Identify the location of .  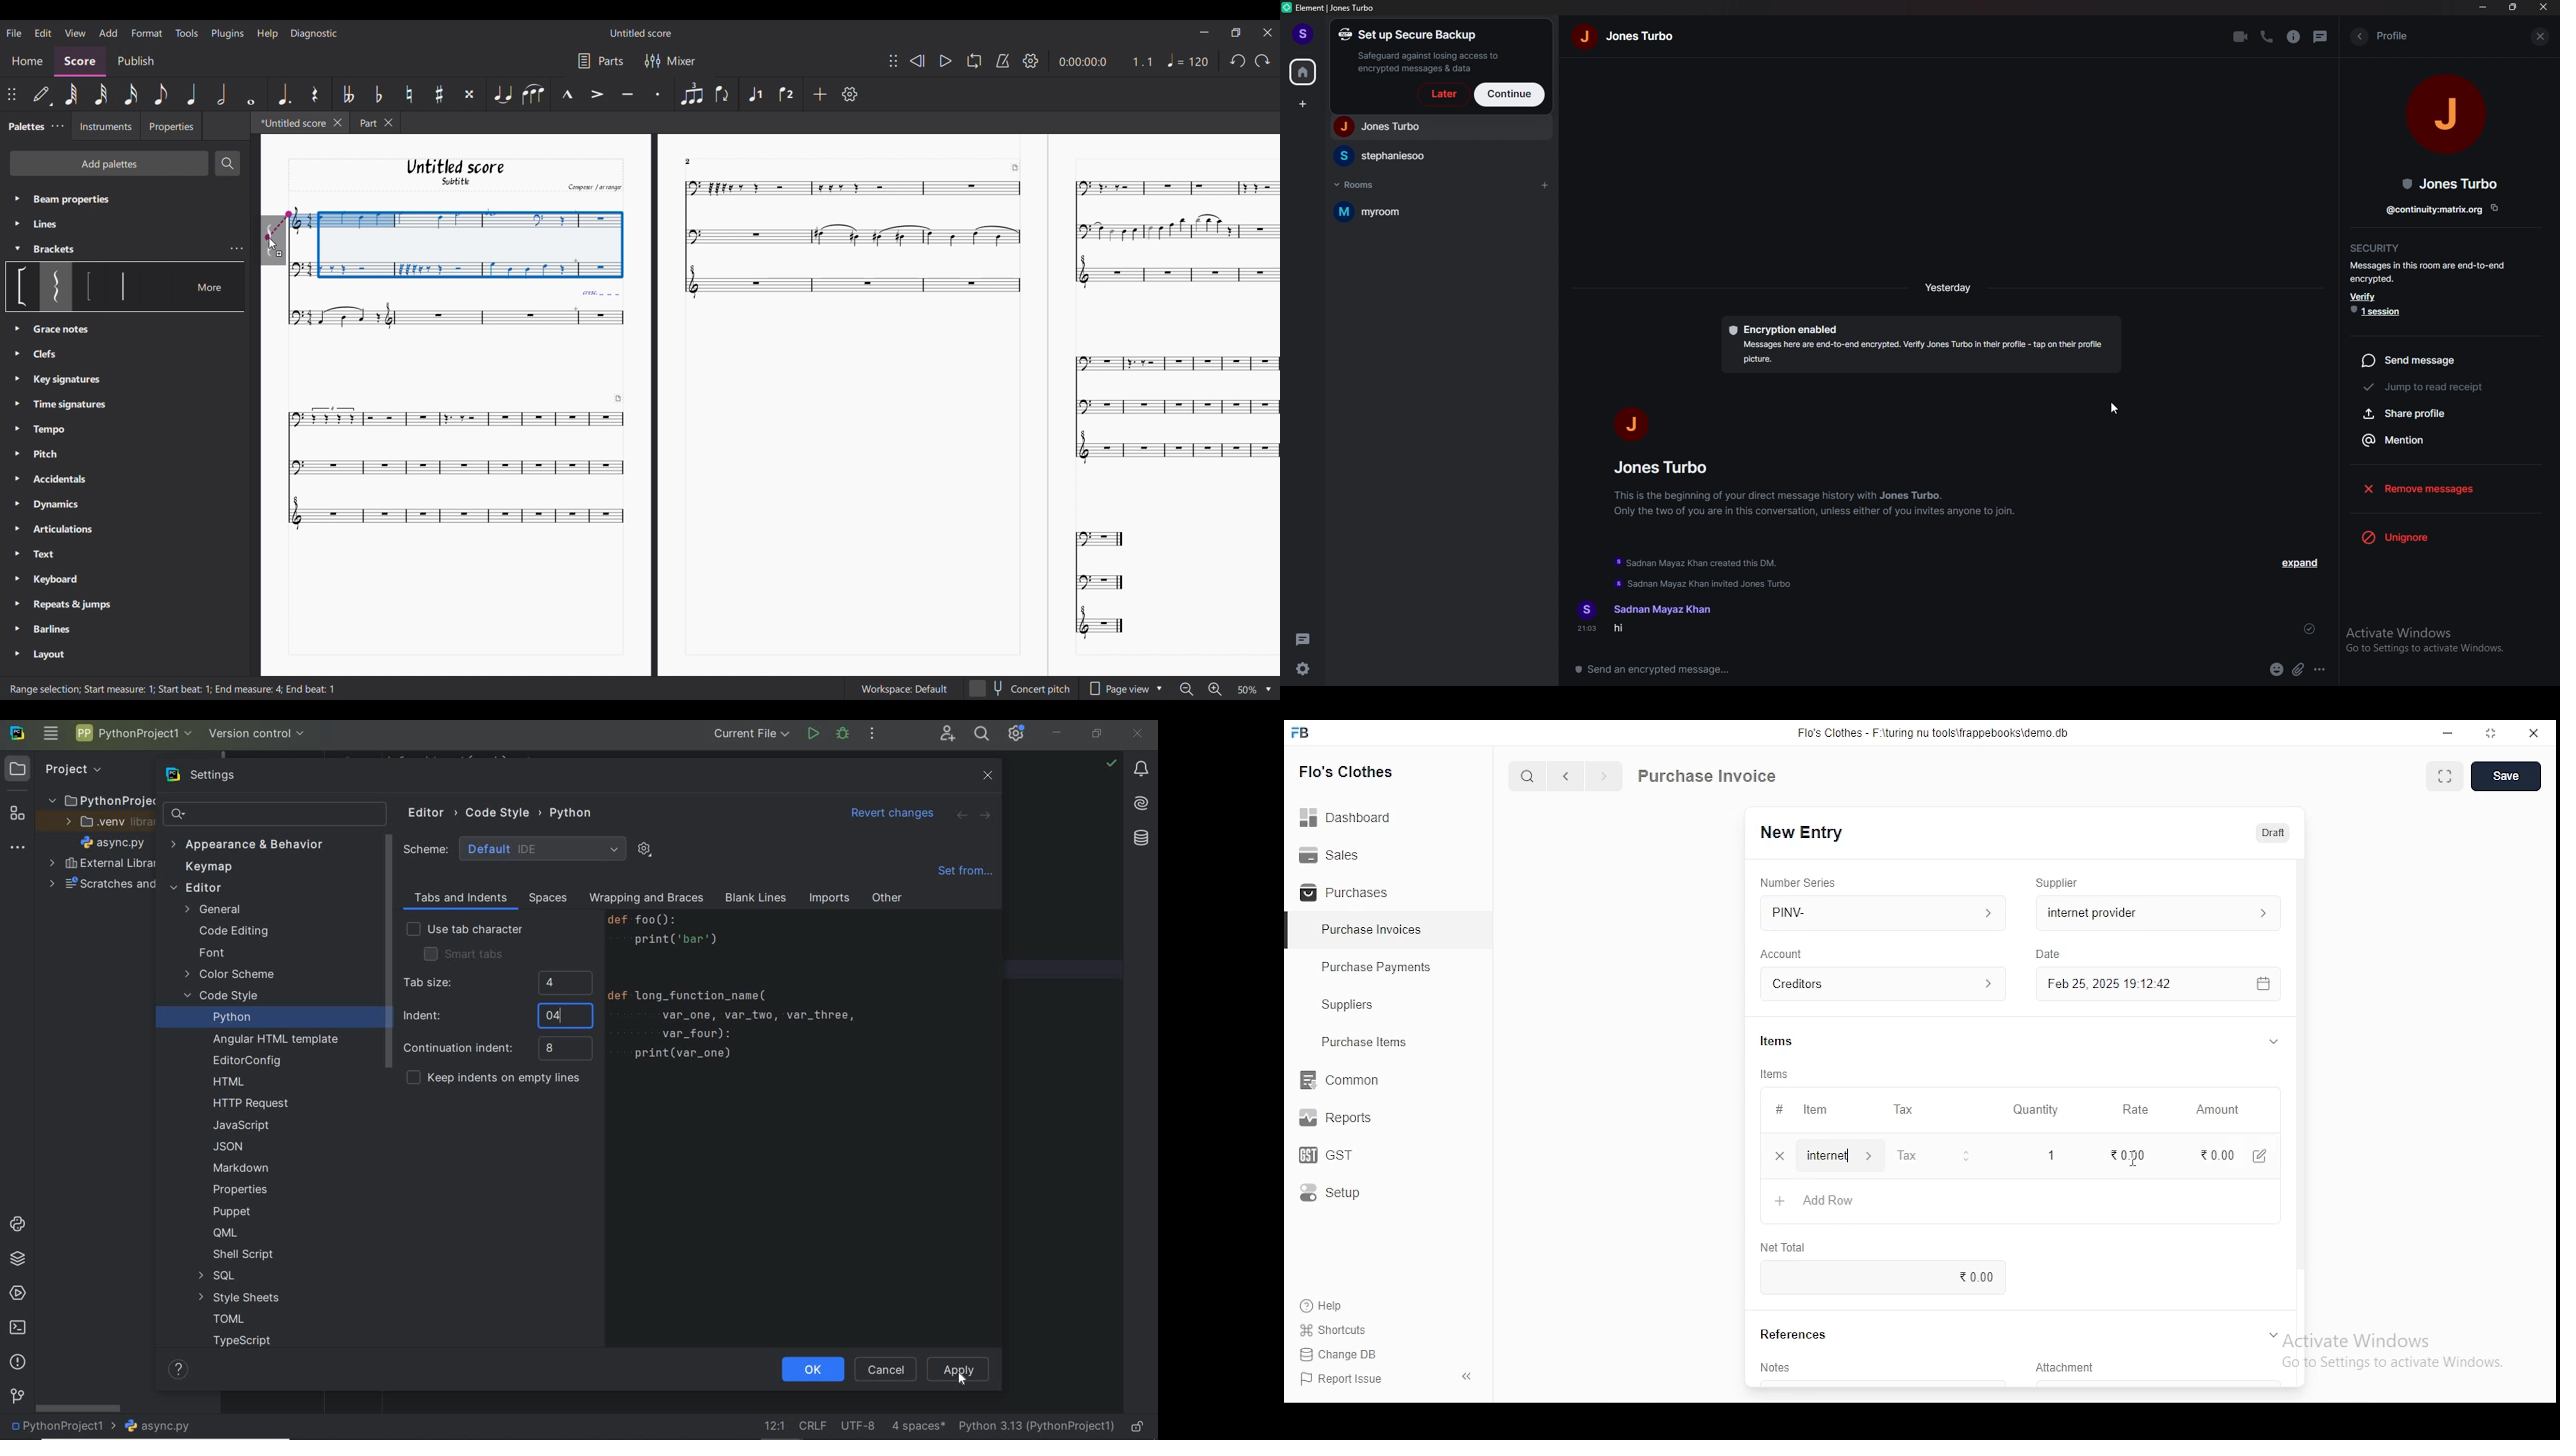
(1175, 449).